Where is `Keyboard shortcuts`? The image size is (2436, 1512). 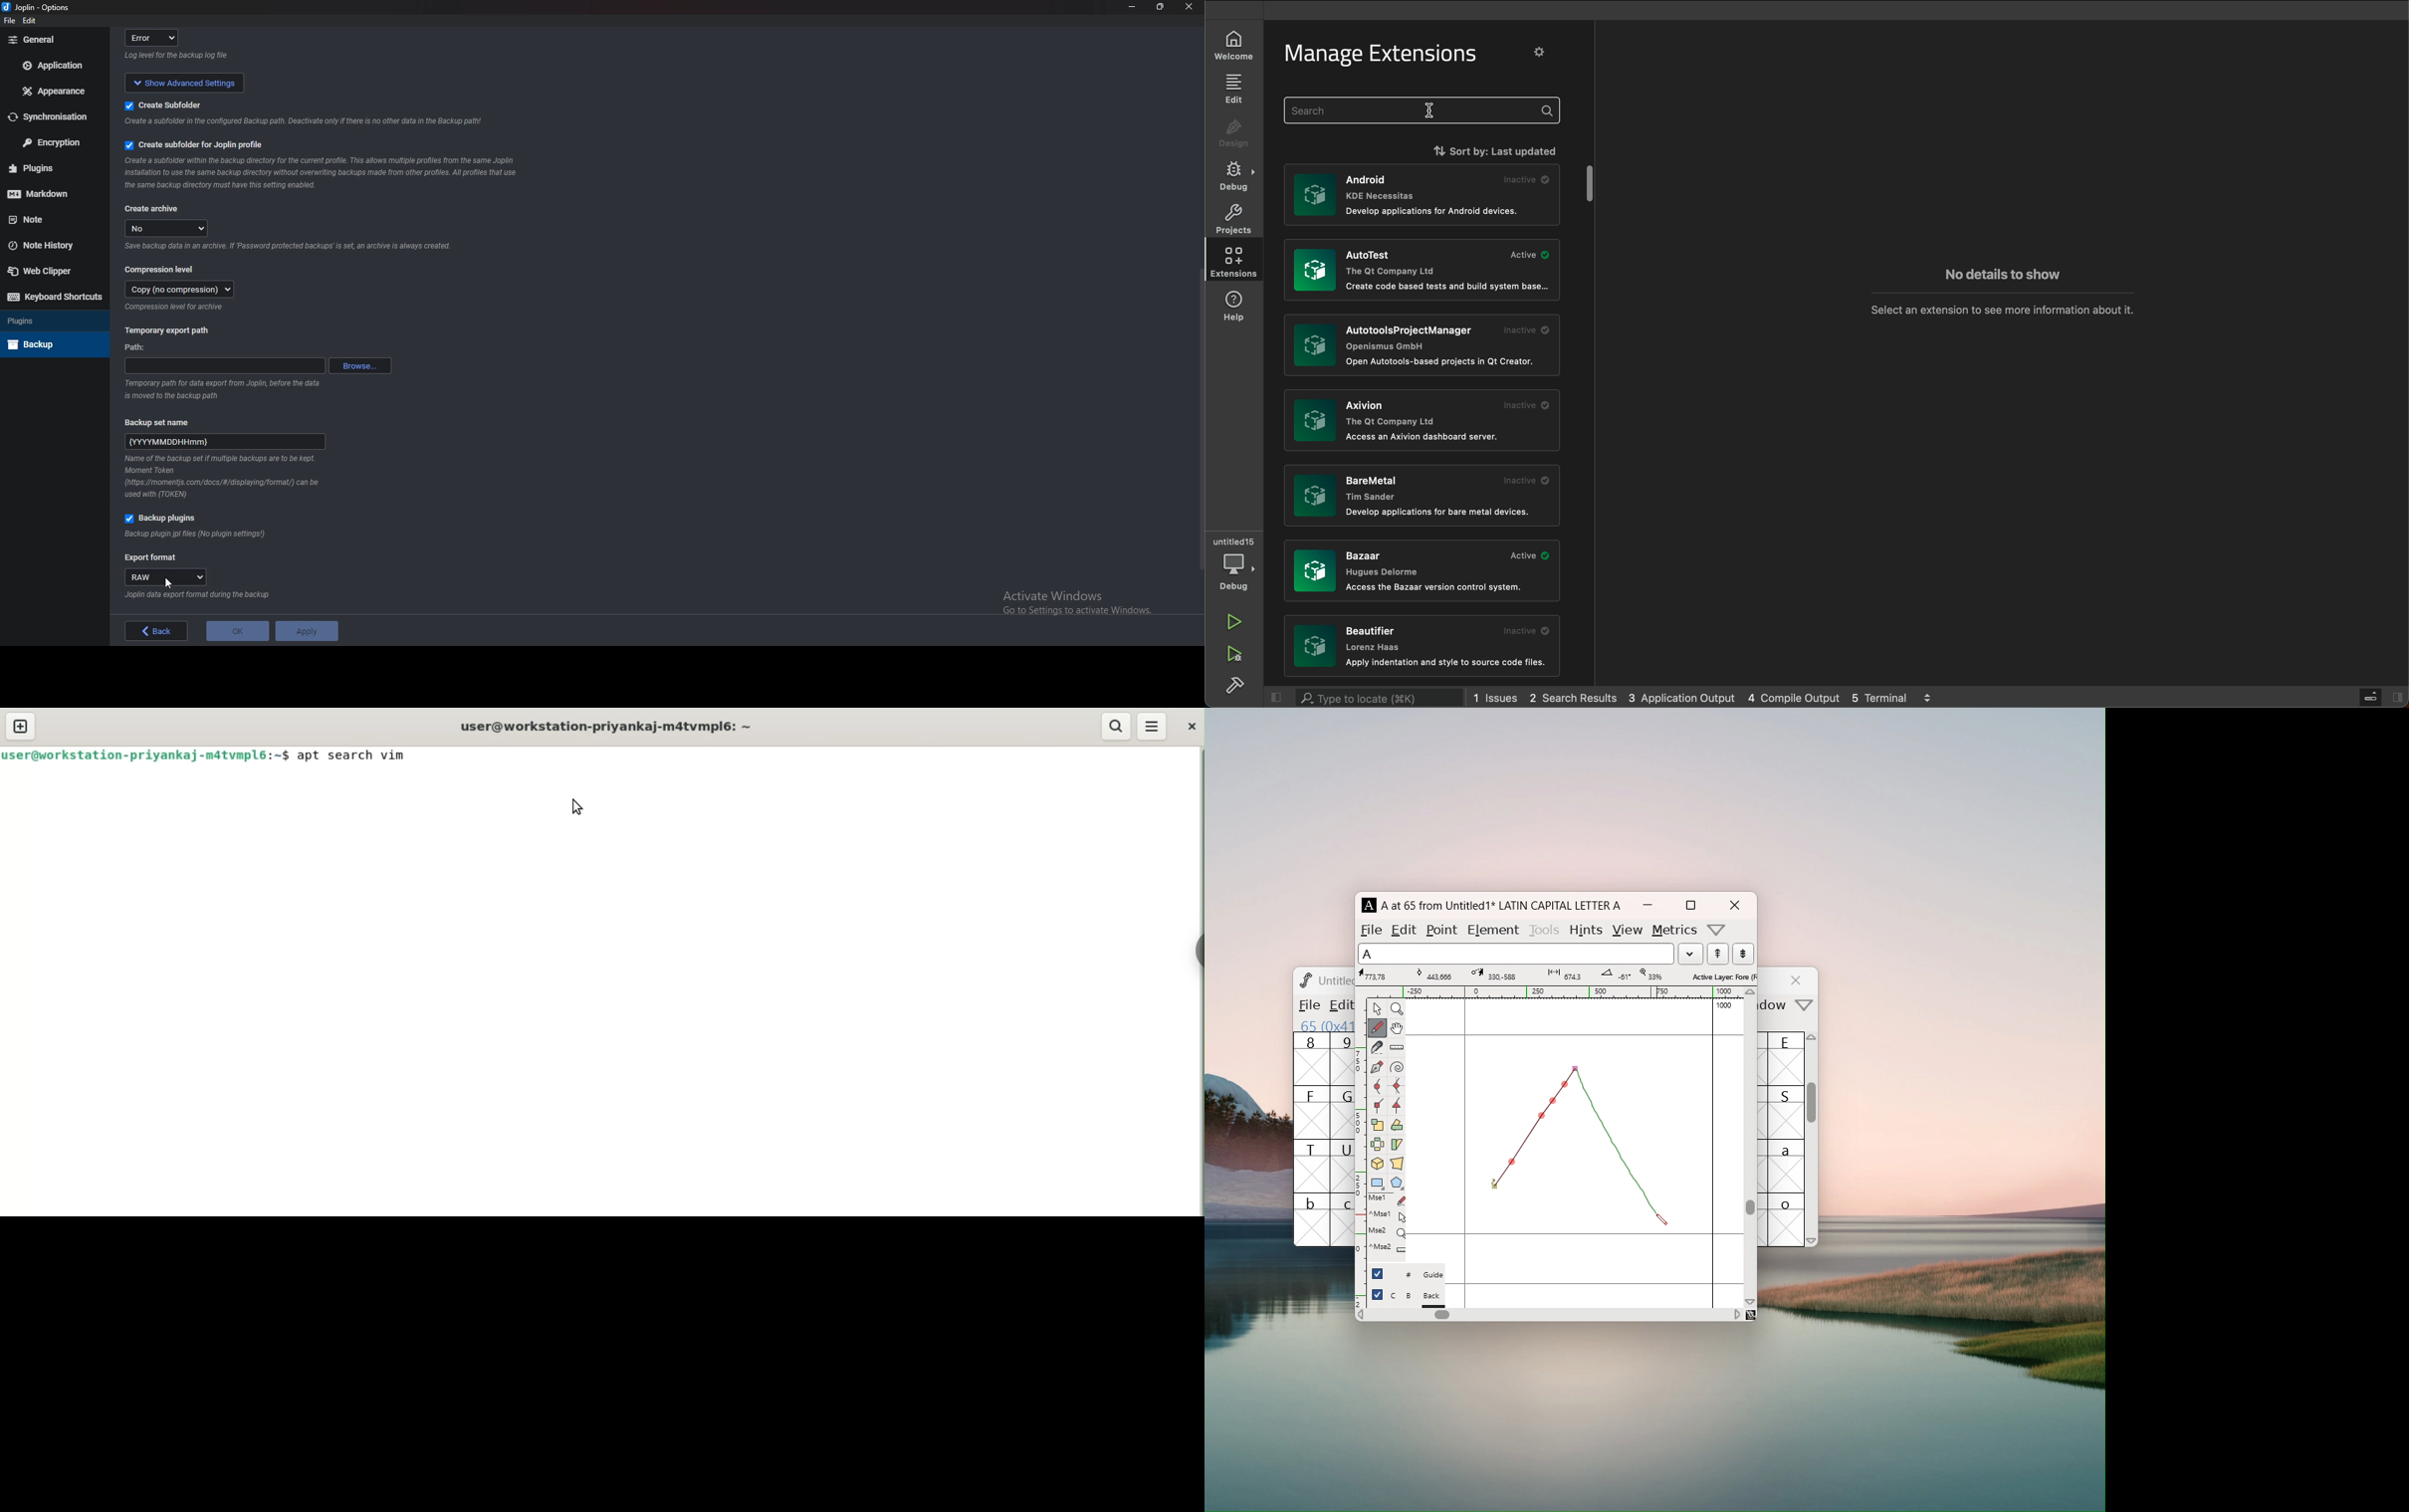
Keyboard shortcuts is located at coordinates (55, 297).